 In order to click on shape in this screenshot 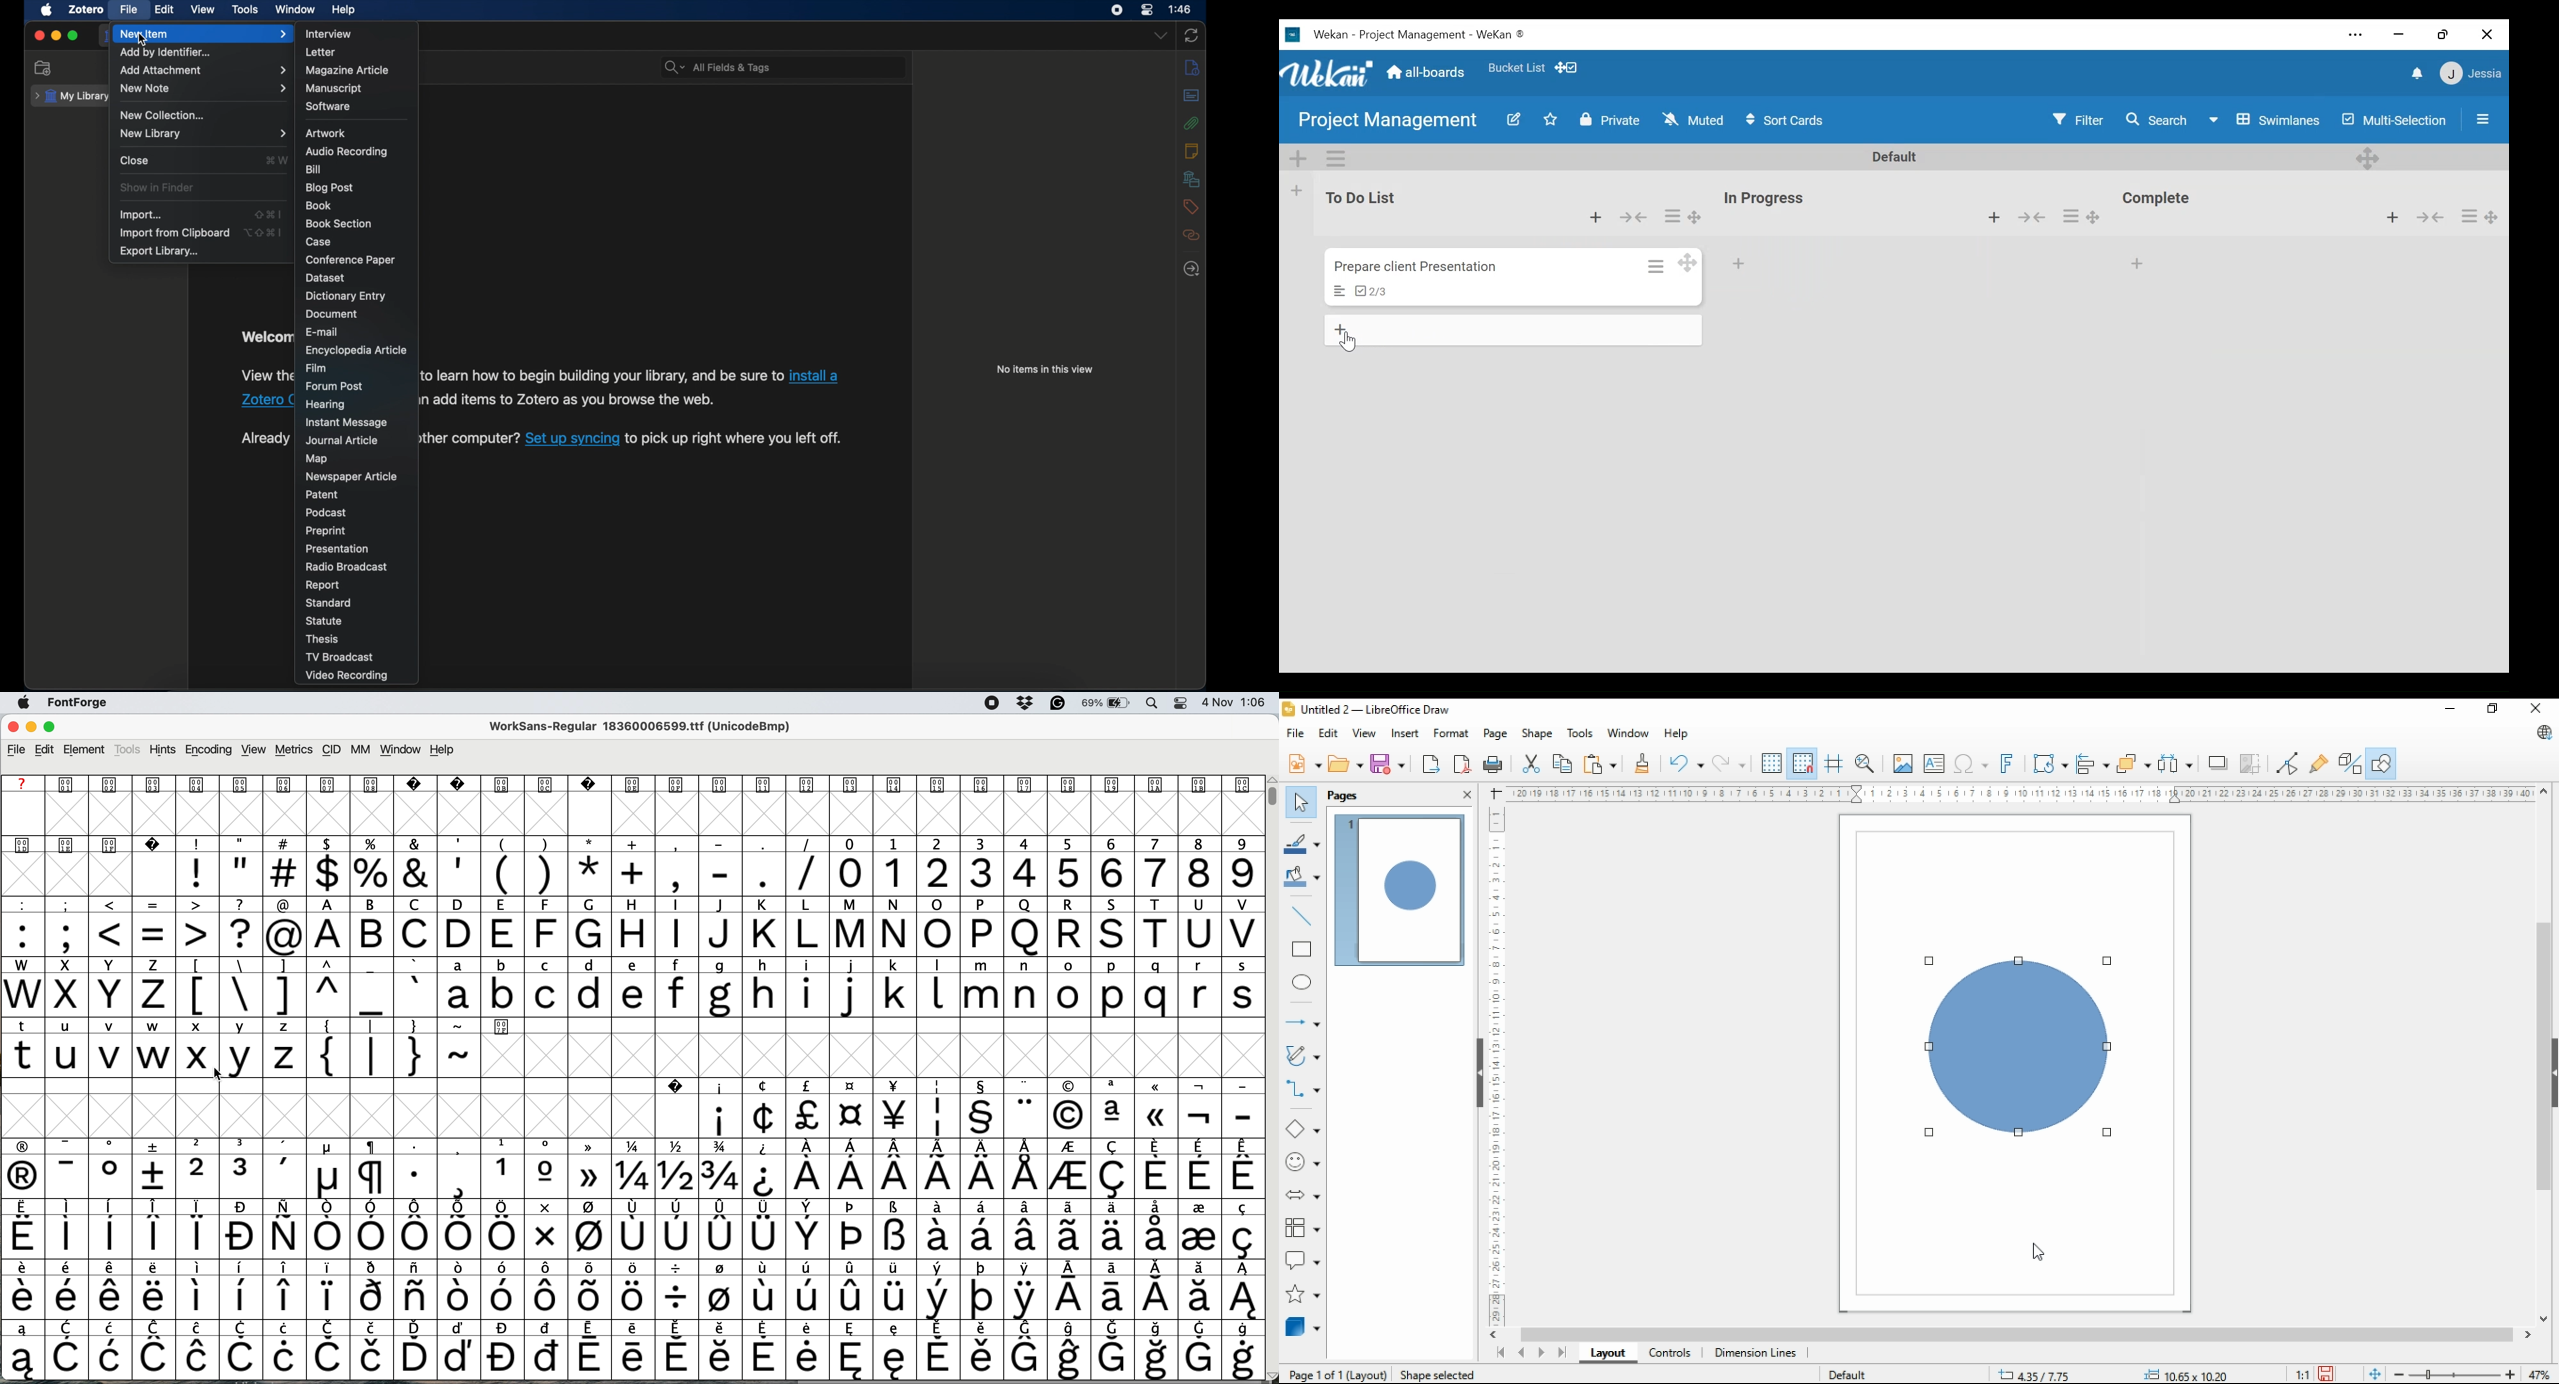, I will do `click(2021, 1047)`.